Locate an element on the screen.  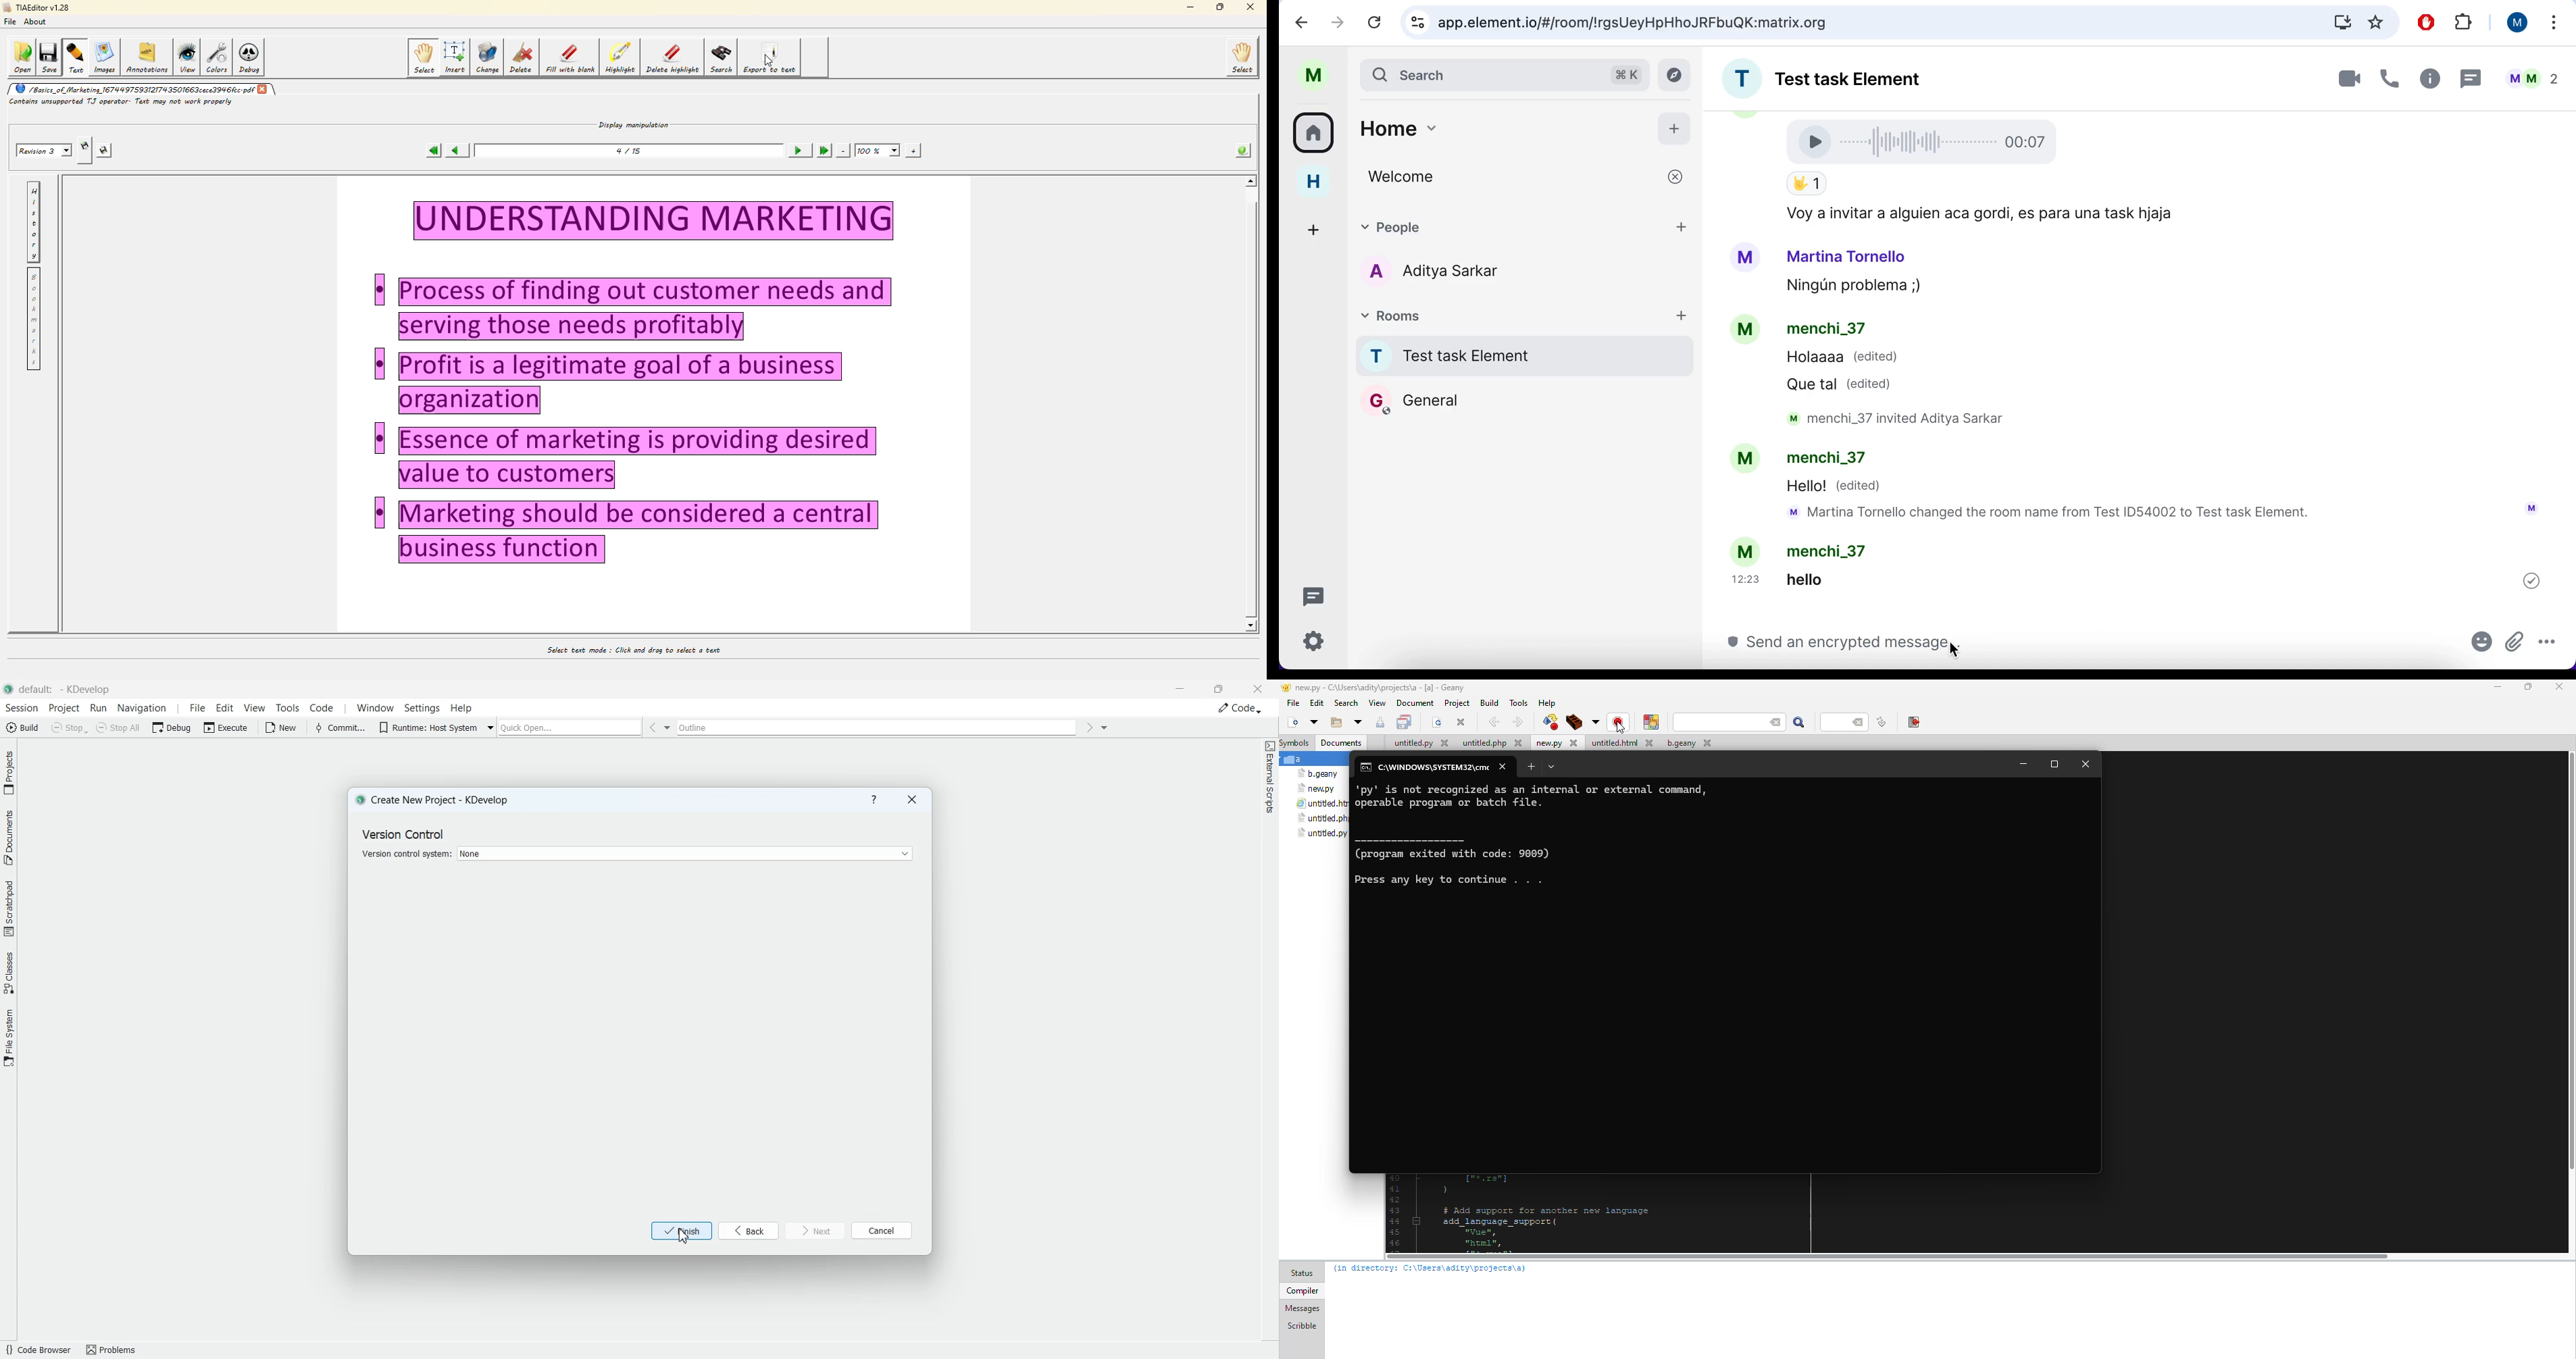
room info is located at coordinates (2428, 81).